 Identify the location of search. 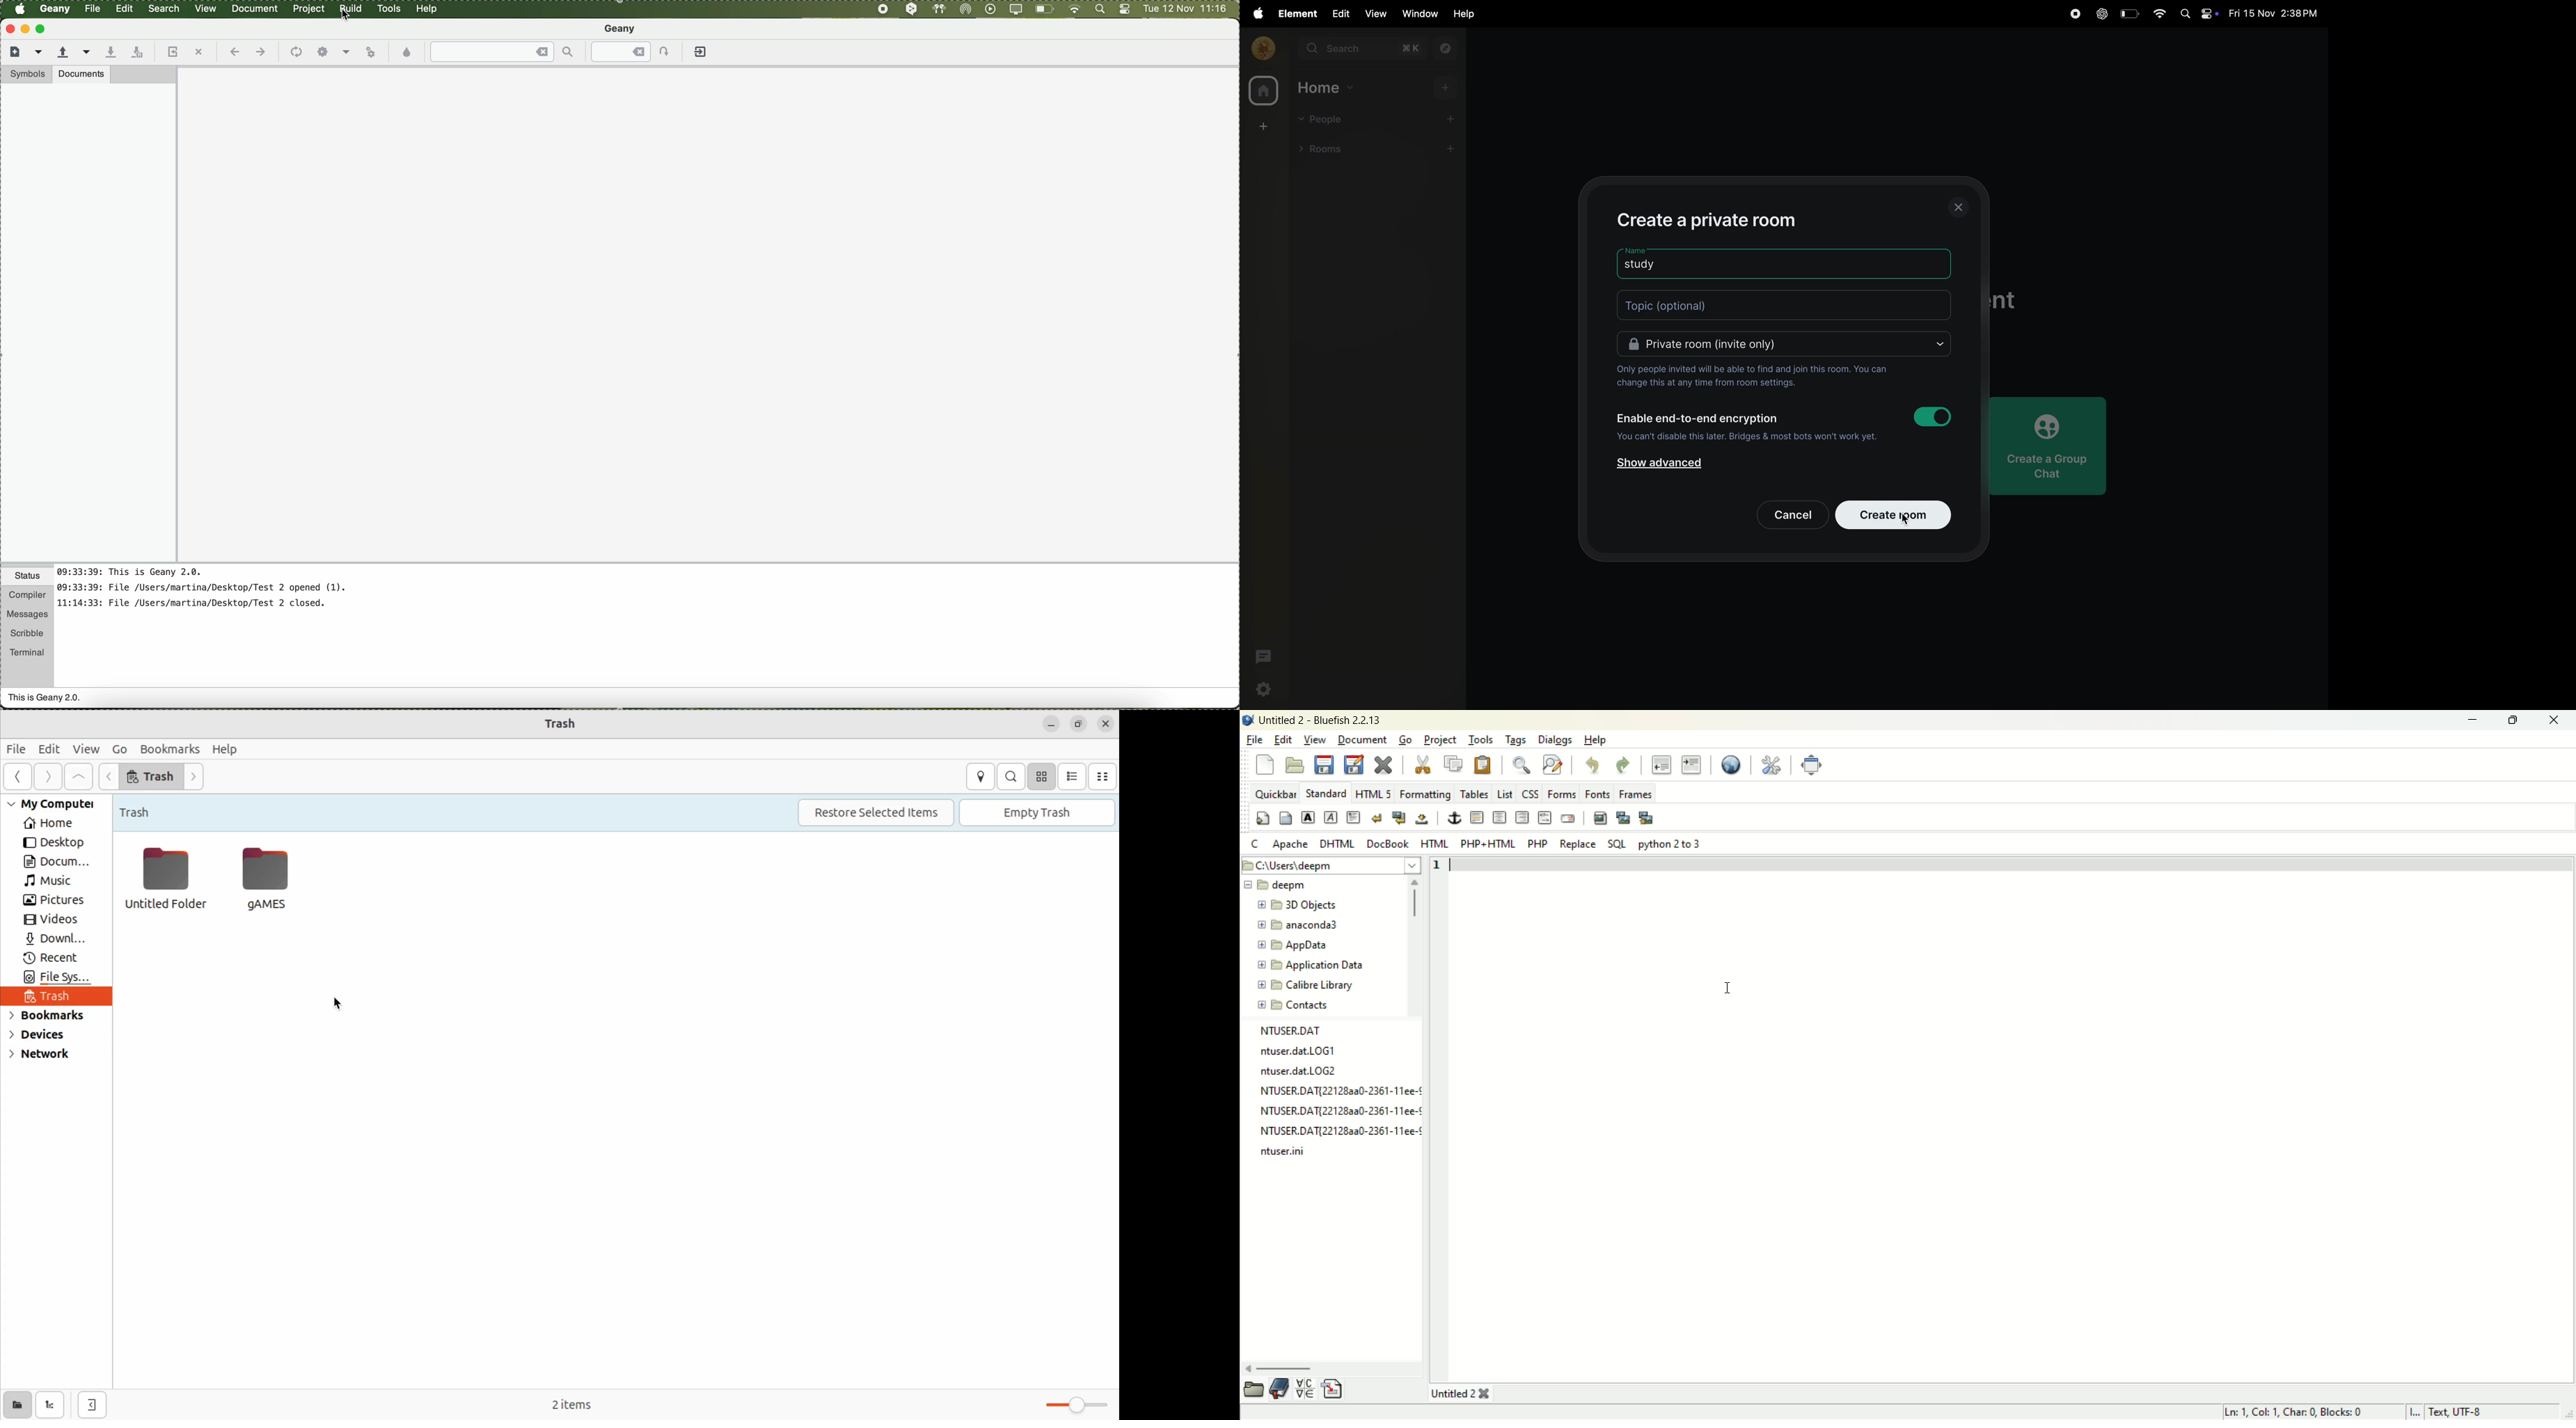
(1010, 777).